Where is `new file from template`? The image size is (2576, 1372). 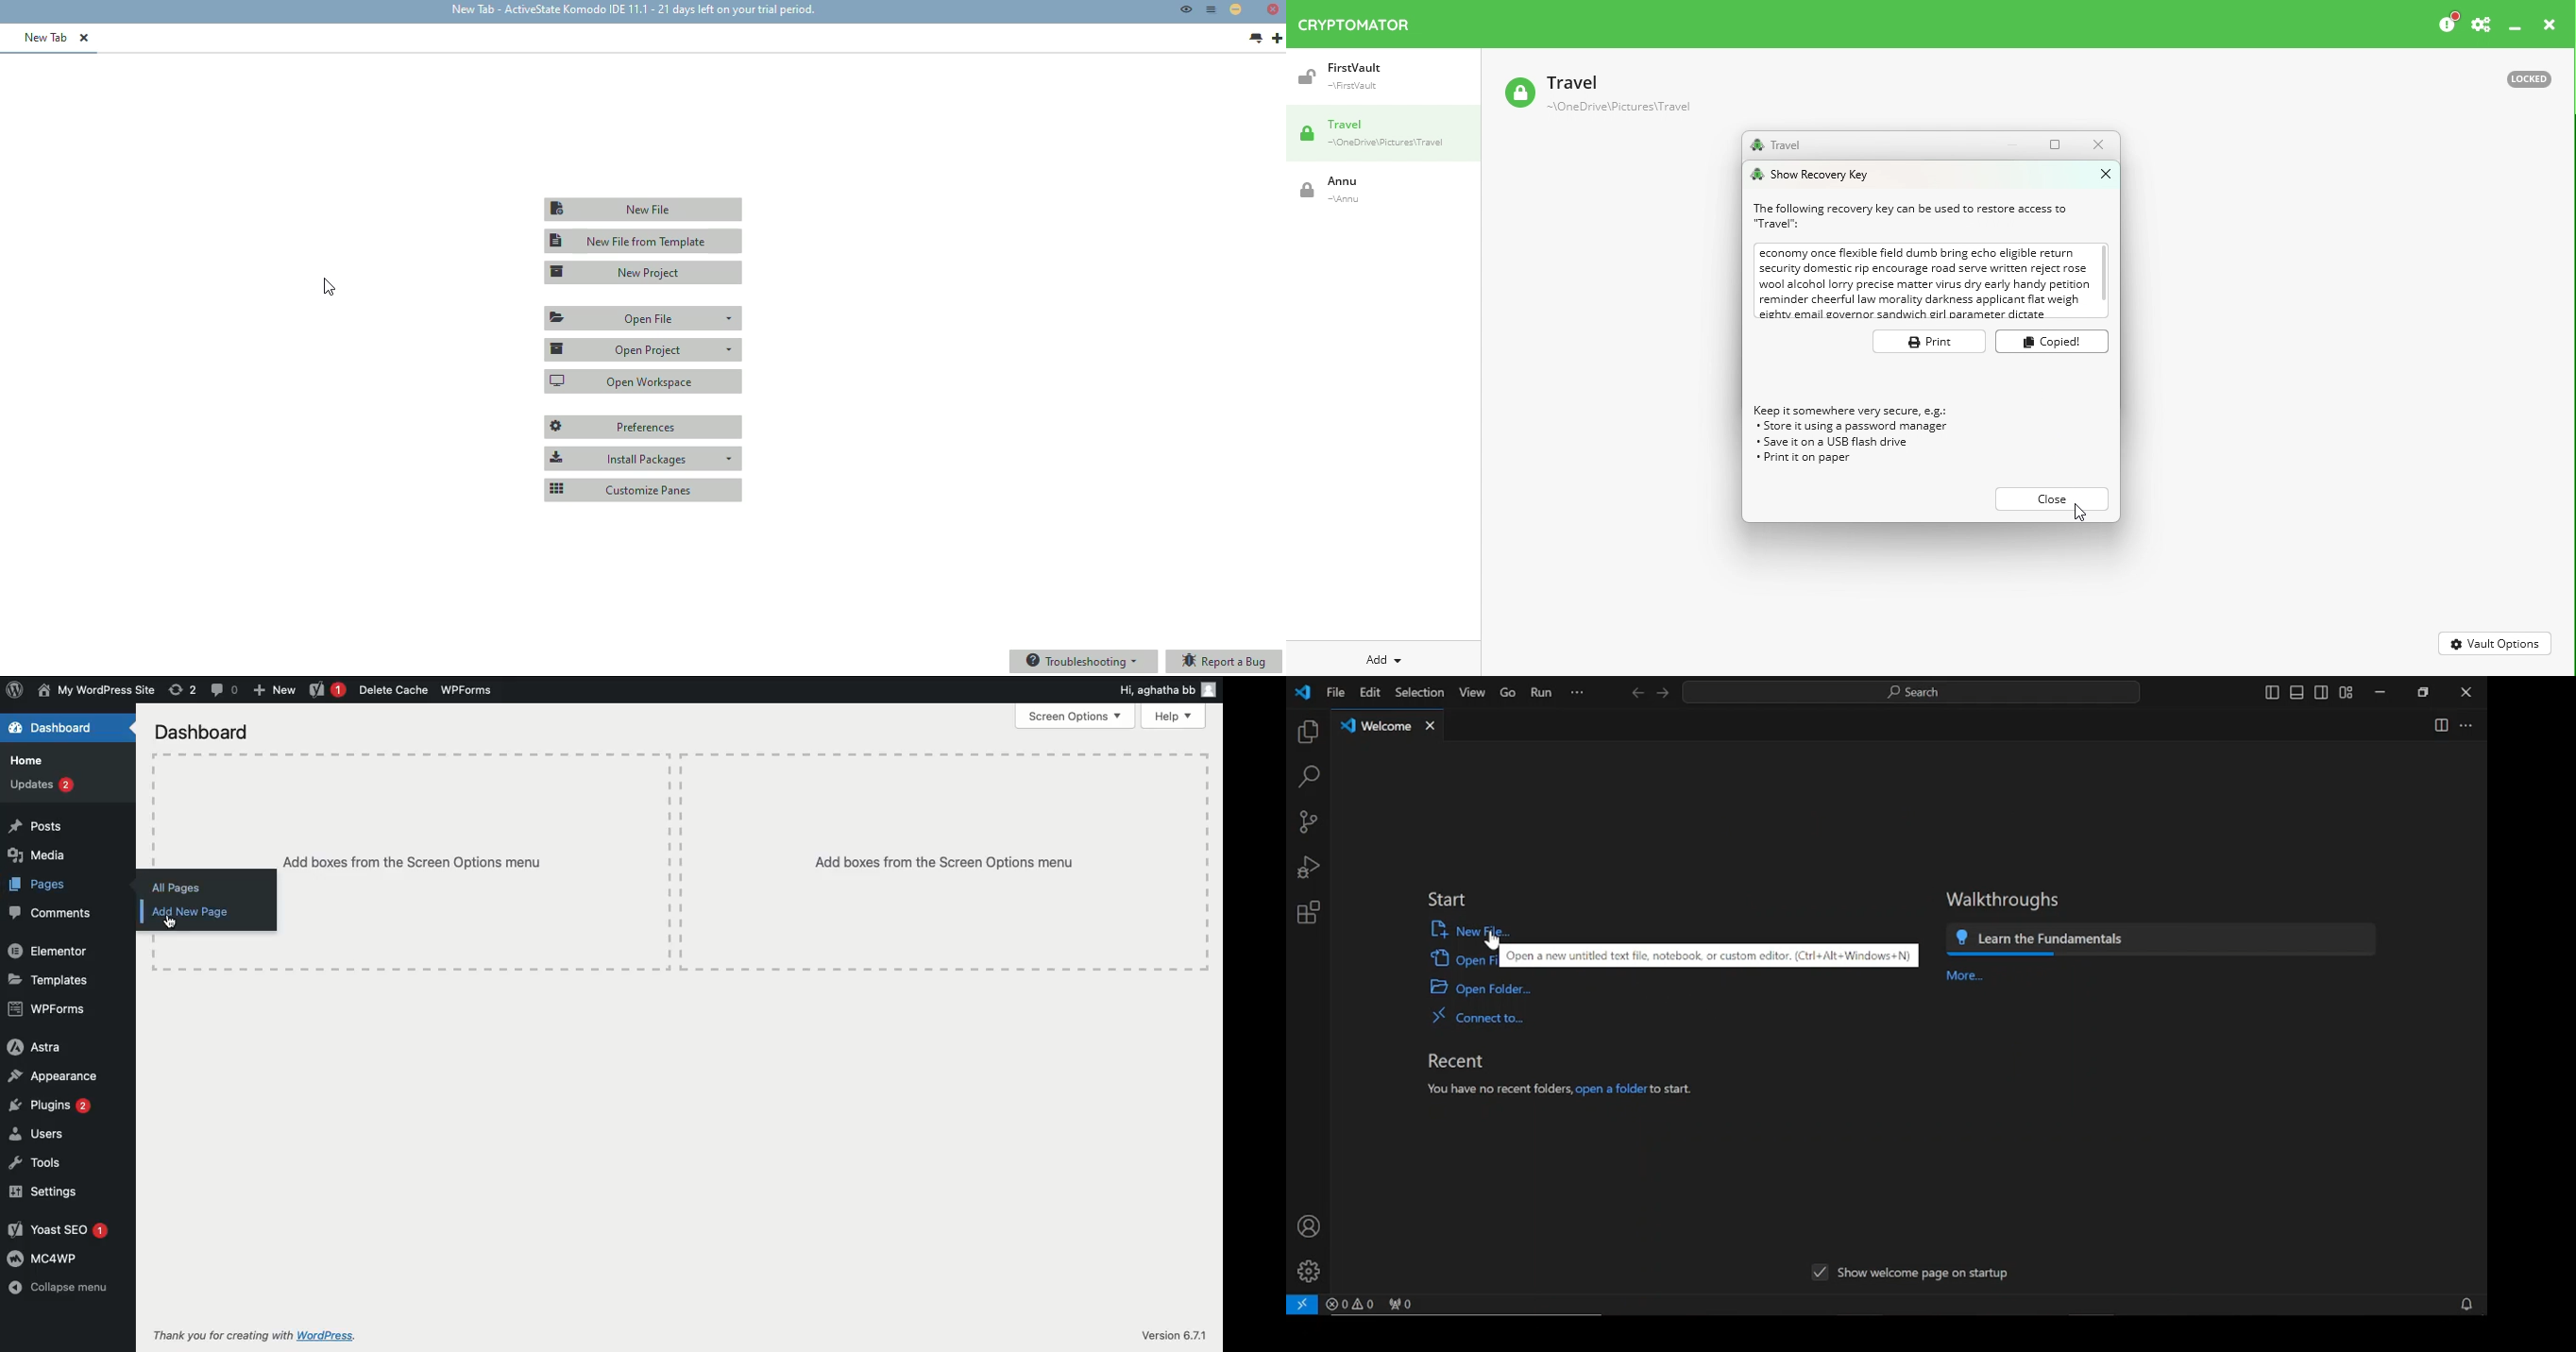 new file from template is located at coordinates (644, 241).